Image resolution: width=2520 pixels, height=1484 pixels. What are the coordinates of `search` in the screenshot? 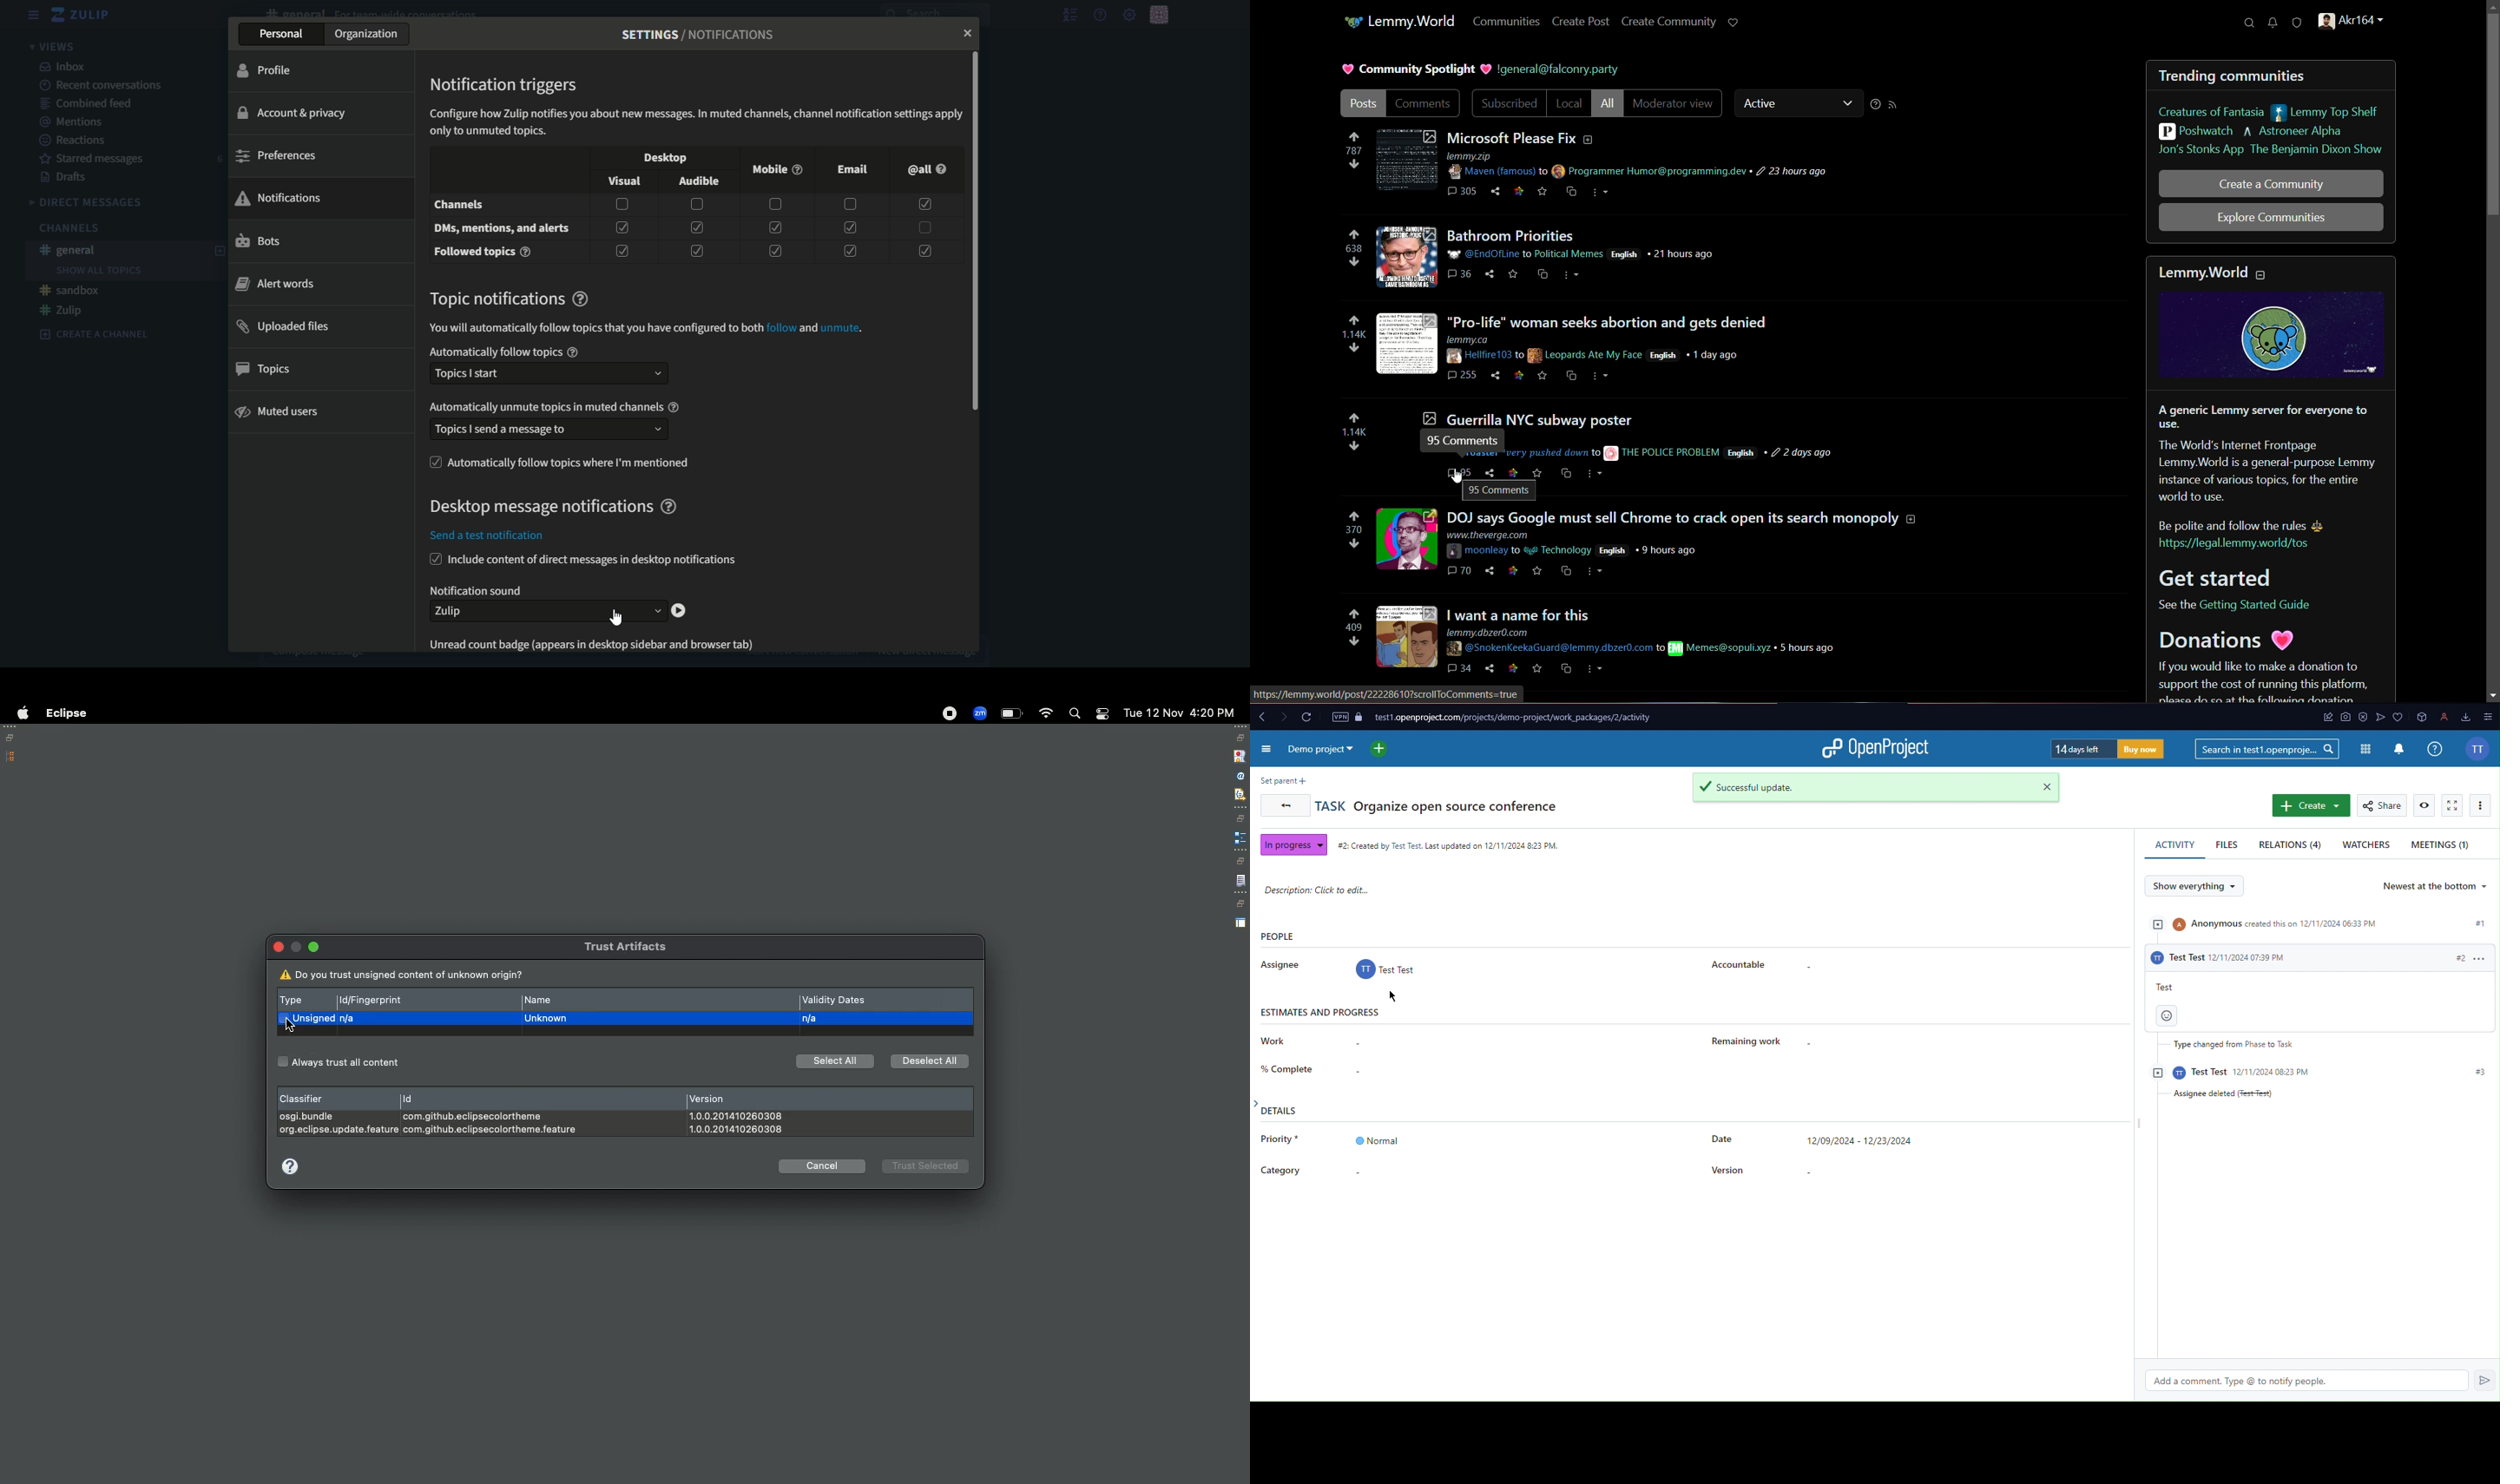 It's located at (2249, 23).